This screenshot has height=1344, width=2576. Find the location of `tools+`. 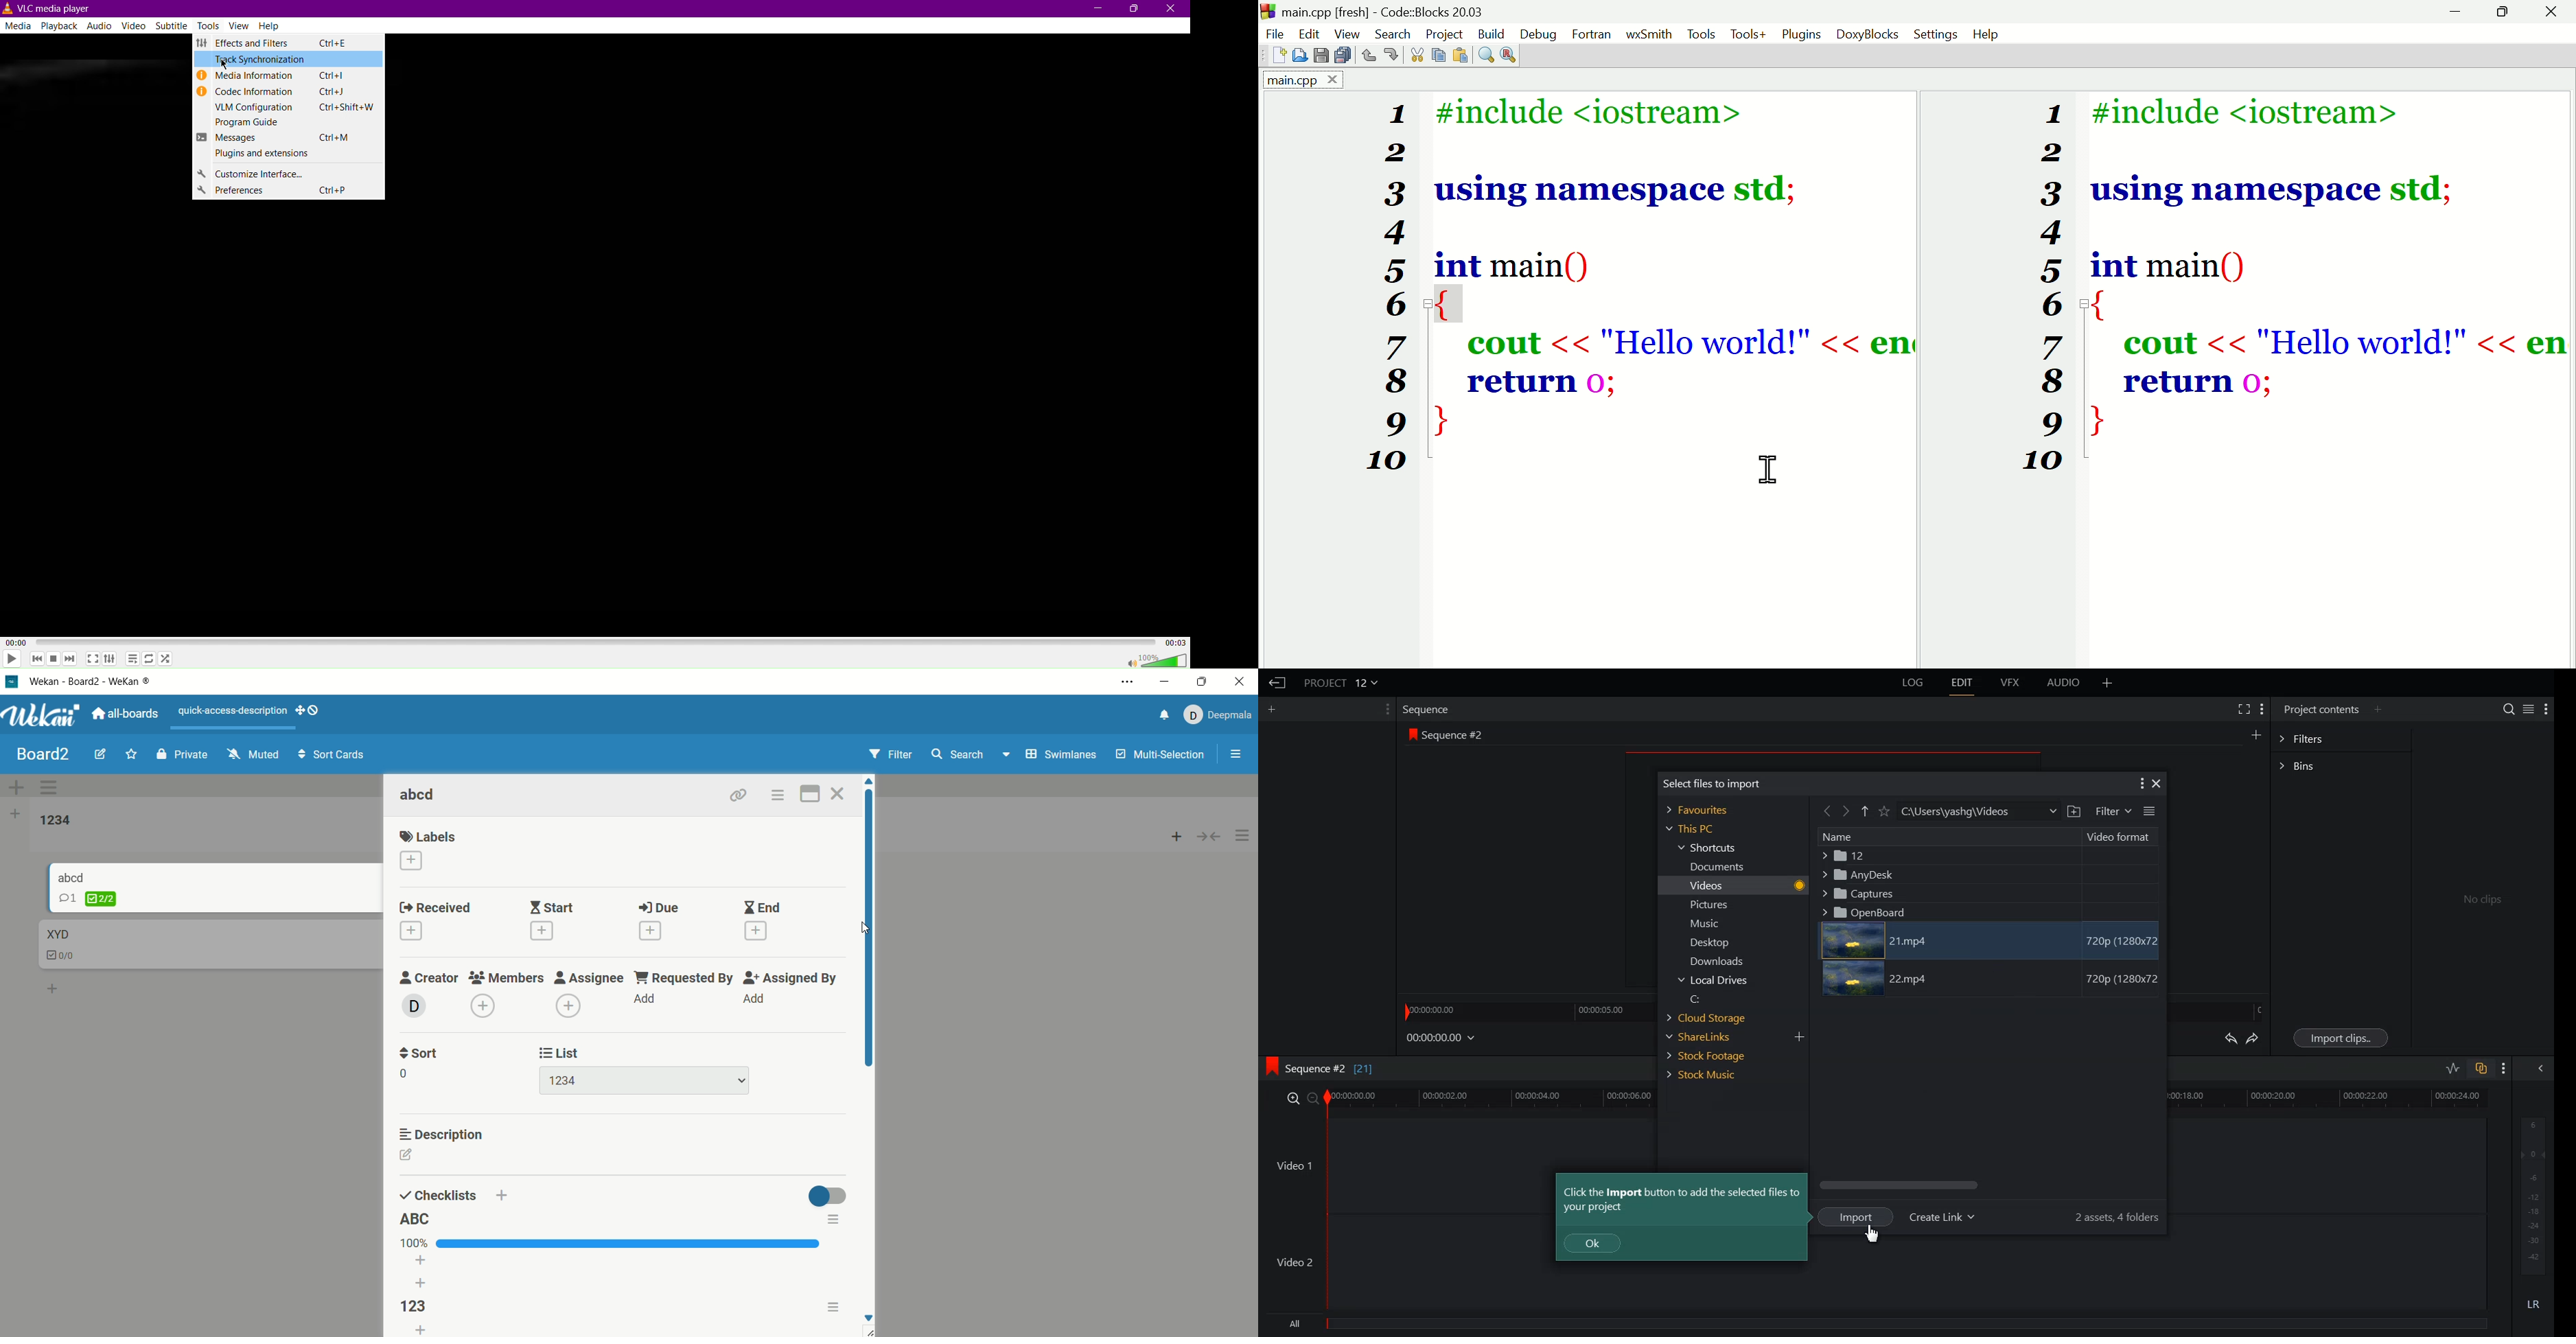

tools+ is located at coordinates (1751, 34).